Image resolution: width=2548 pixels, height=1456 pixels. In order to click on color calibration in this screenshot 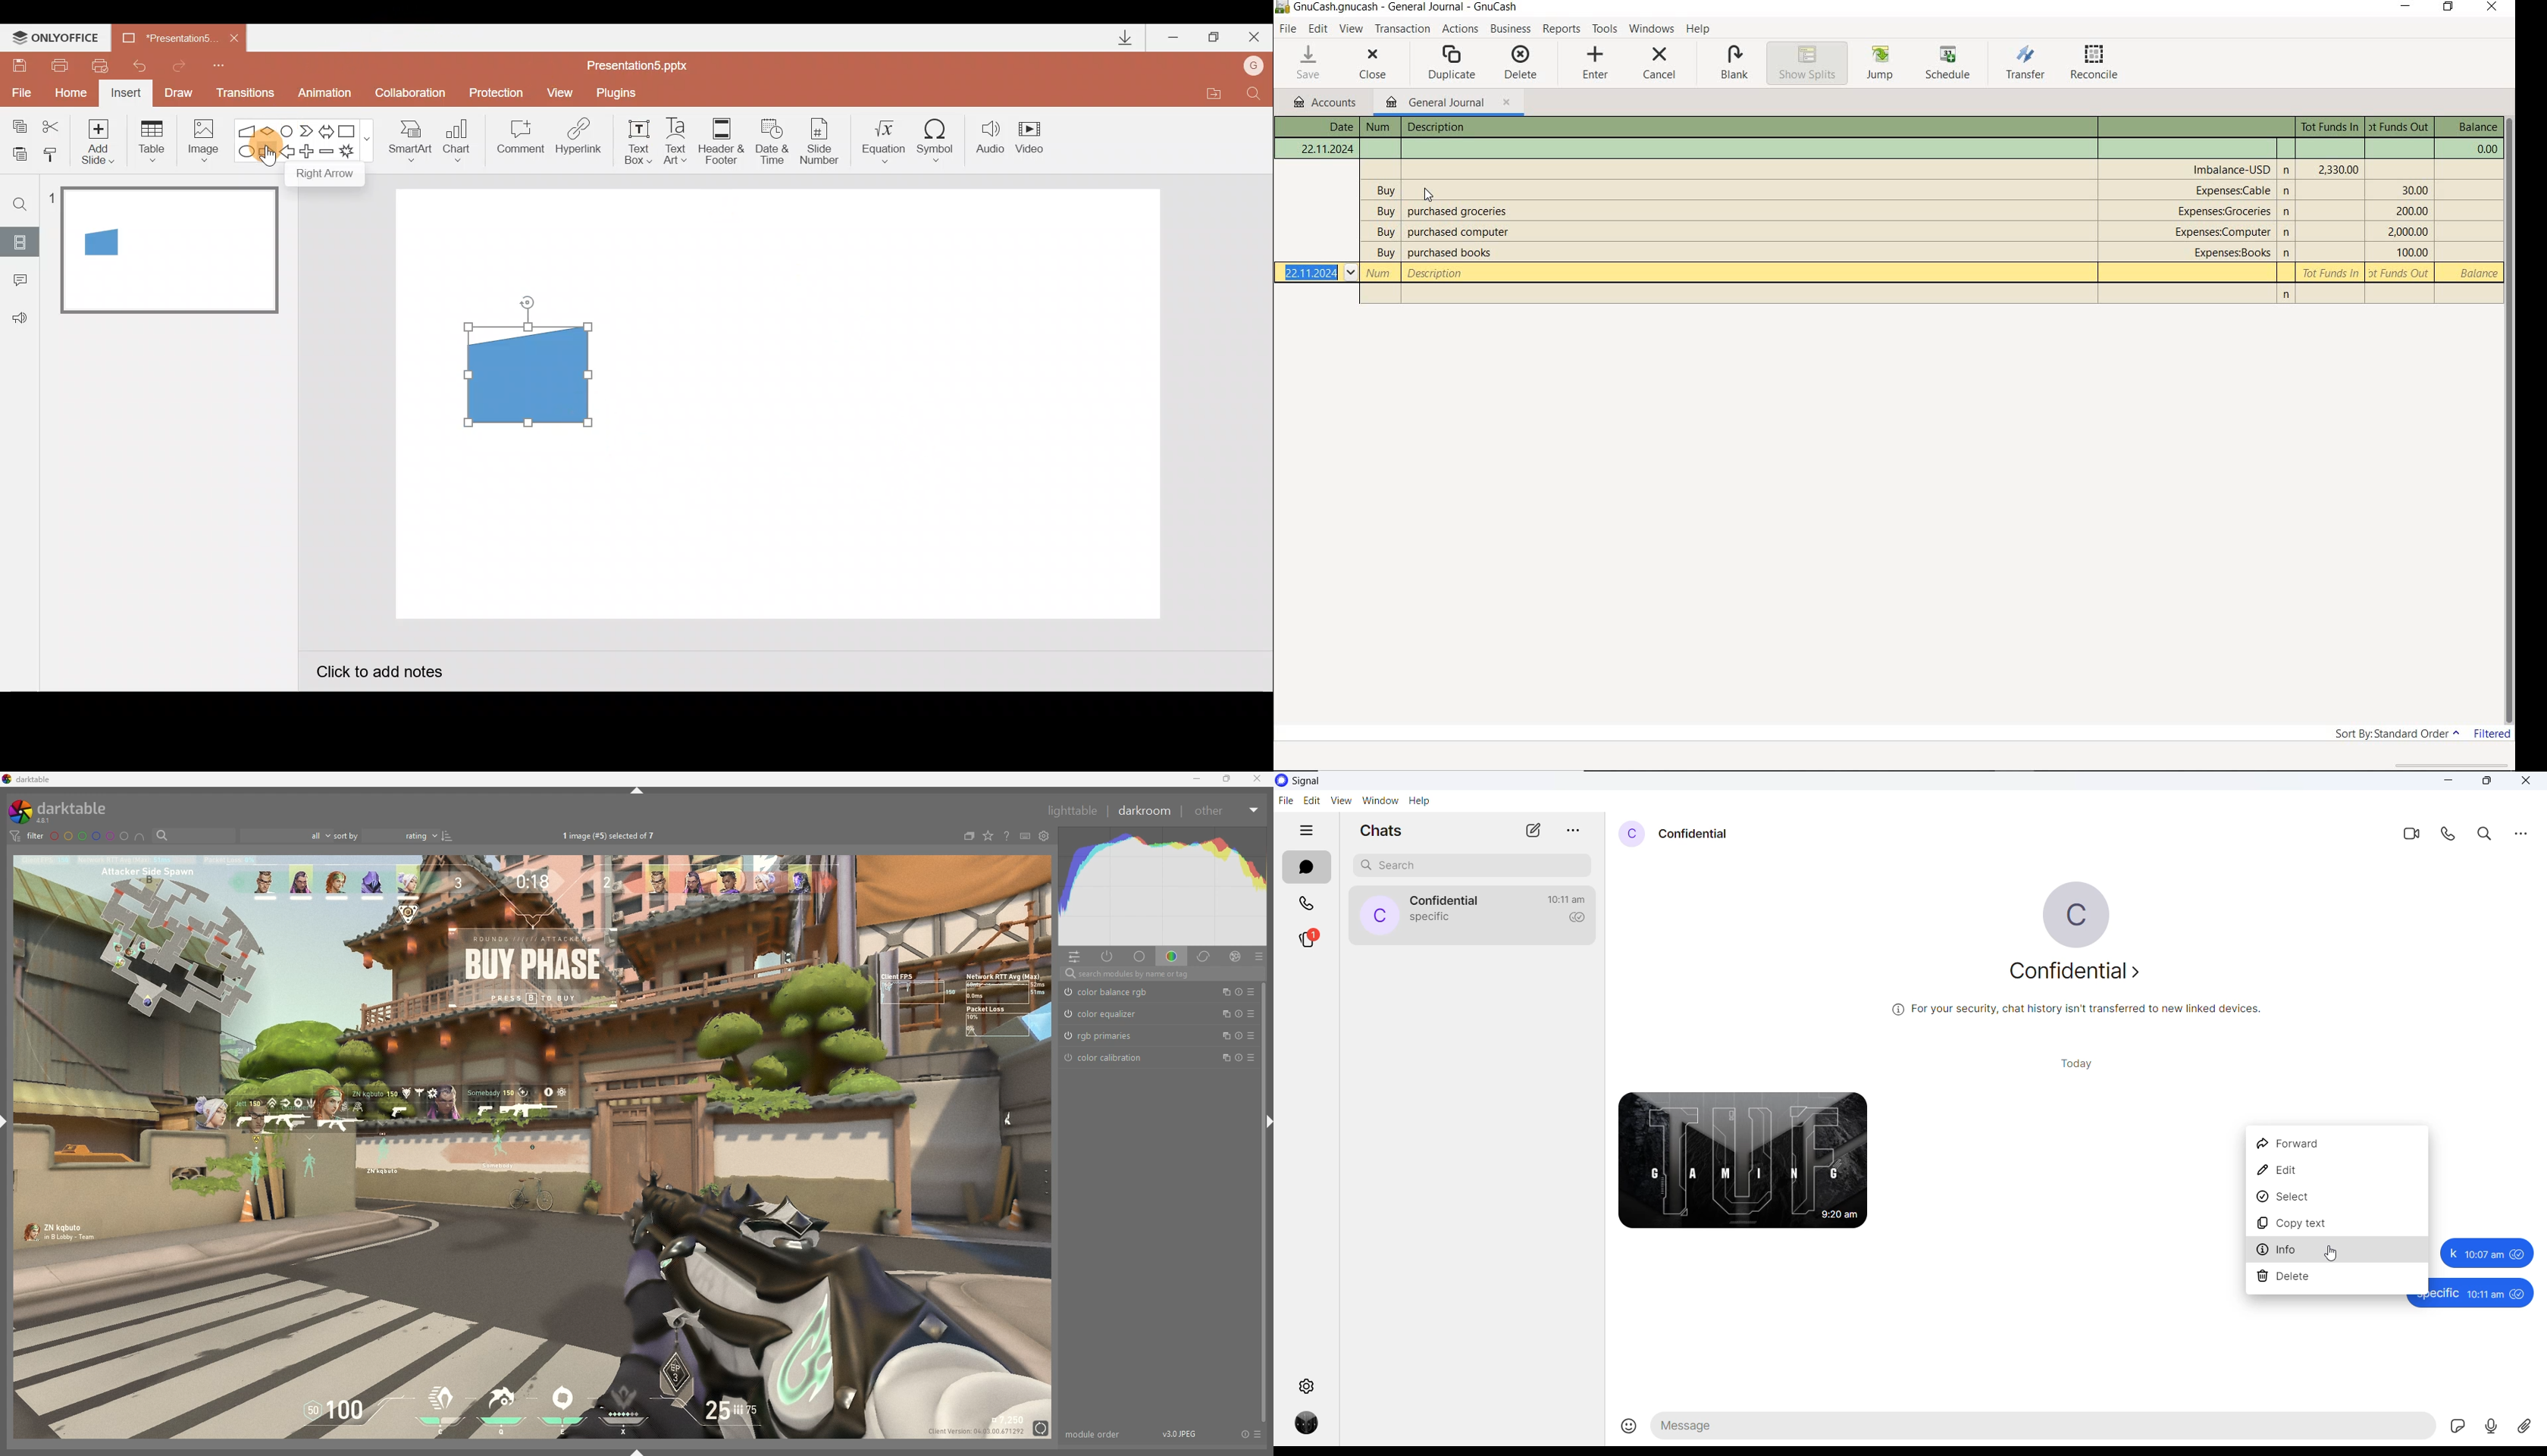, I will do `click(1104, 1058)`.